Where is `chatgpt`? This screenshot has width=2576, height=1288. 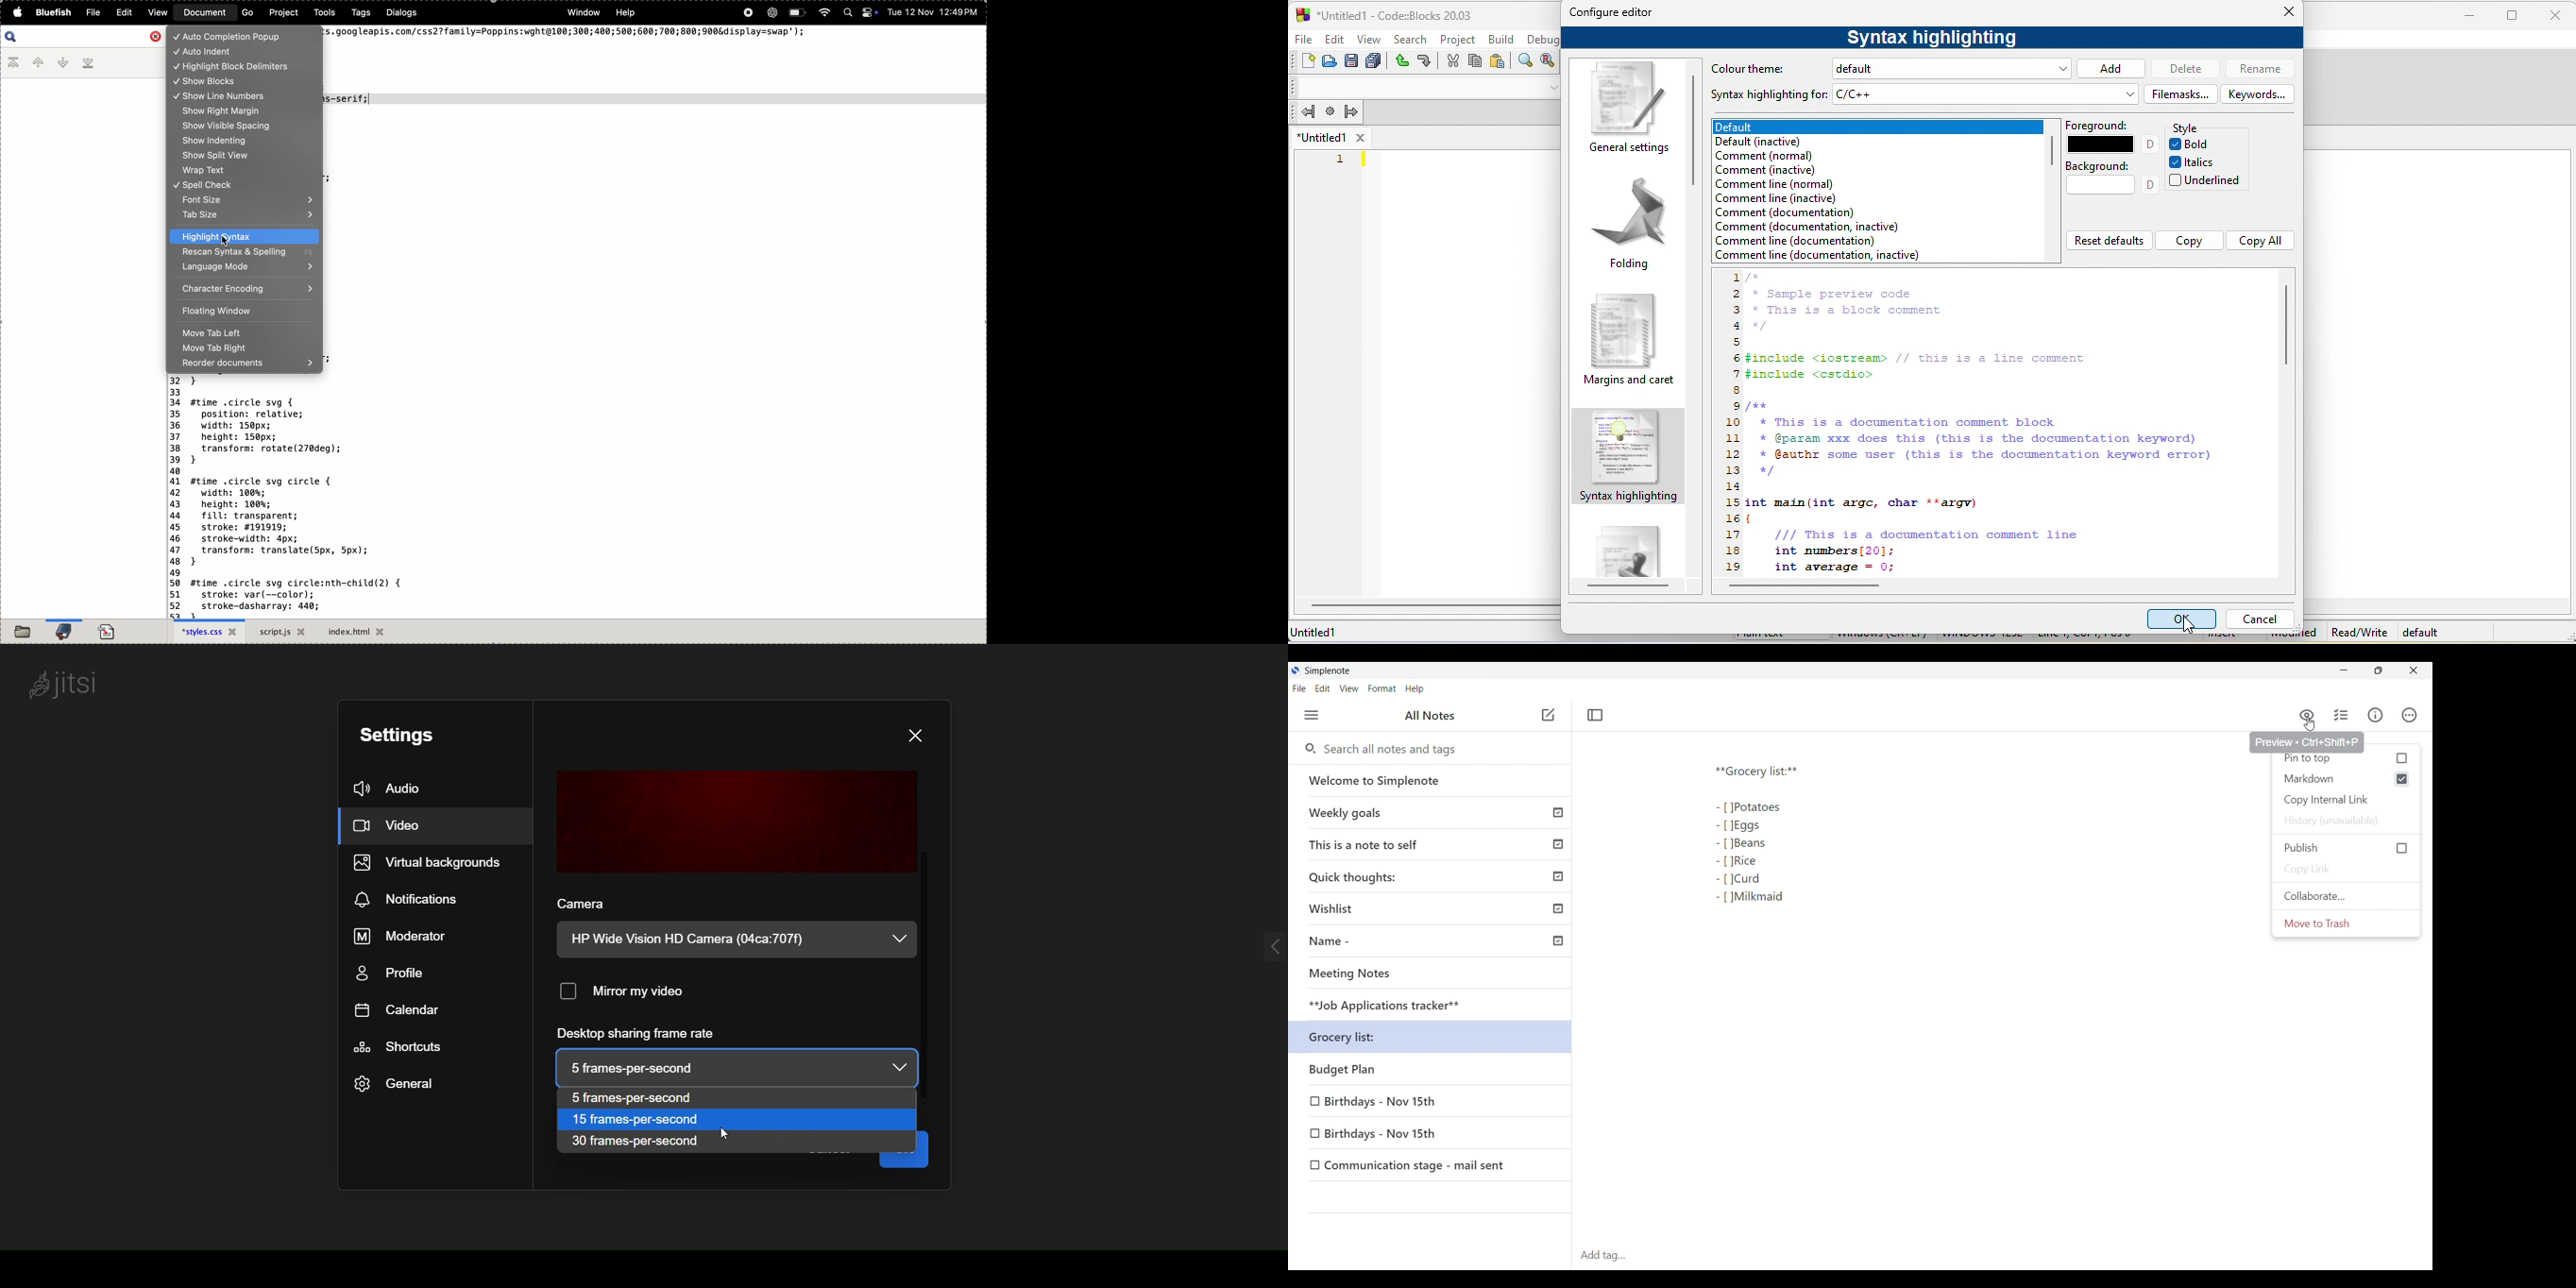 chatgpt is located at coordinates (771, 14).